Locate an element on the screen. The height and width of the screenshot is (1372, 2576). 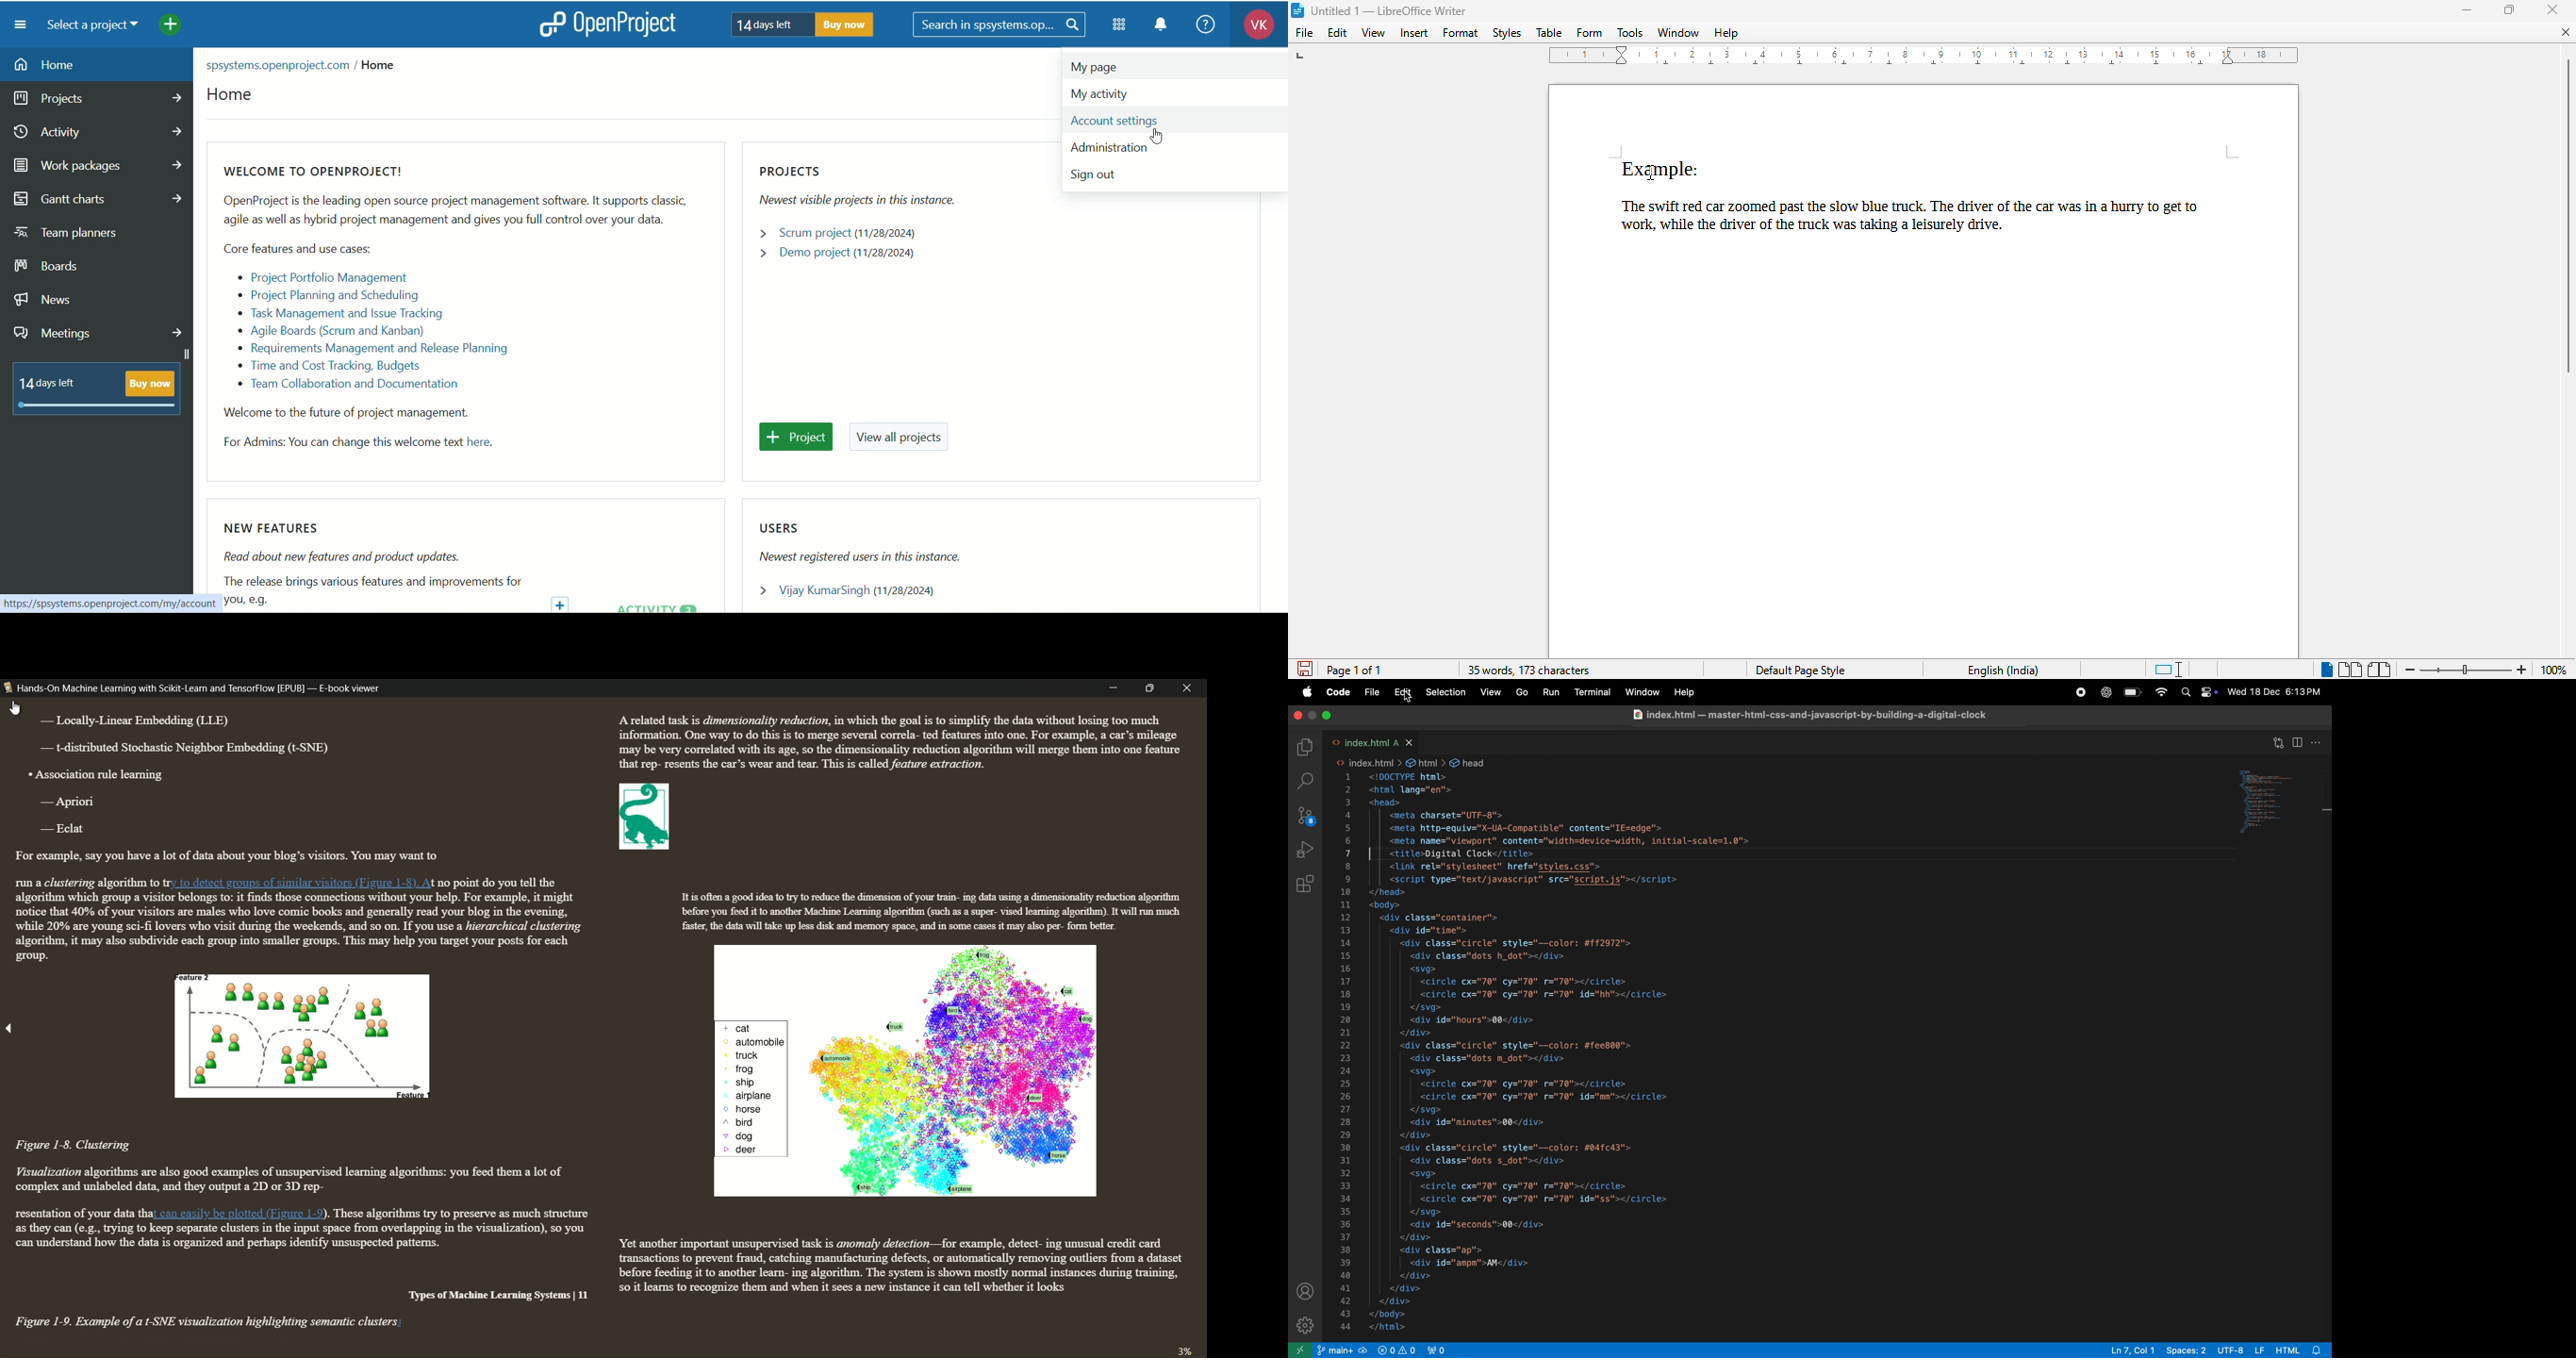
battery is located at coordinates (2132, 692).